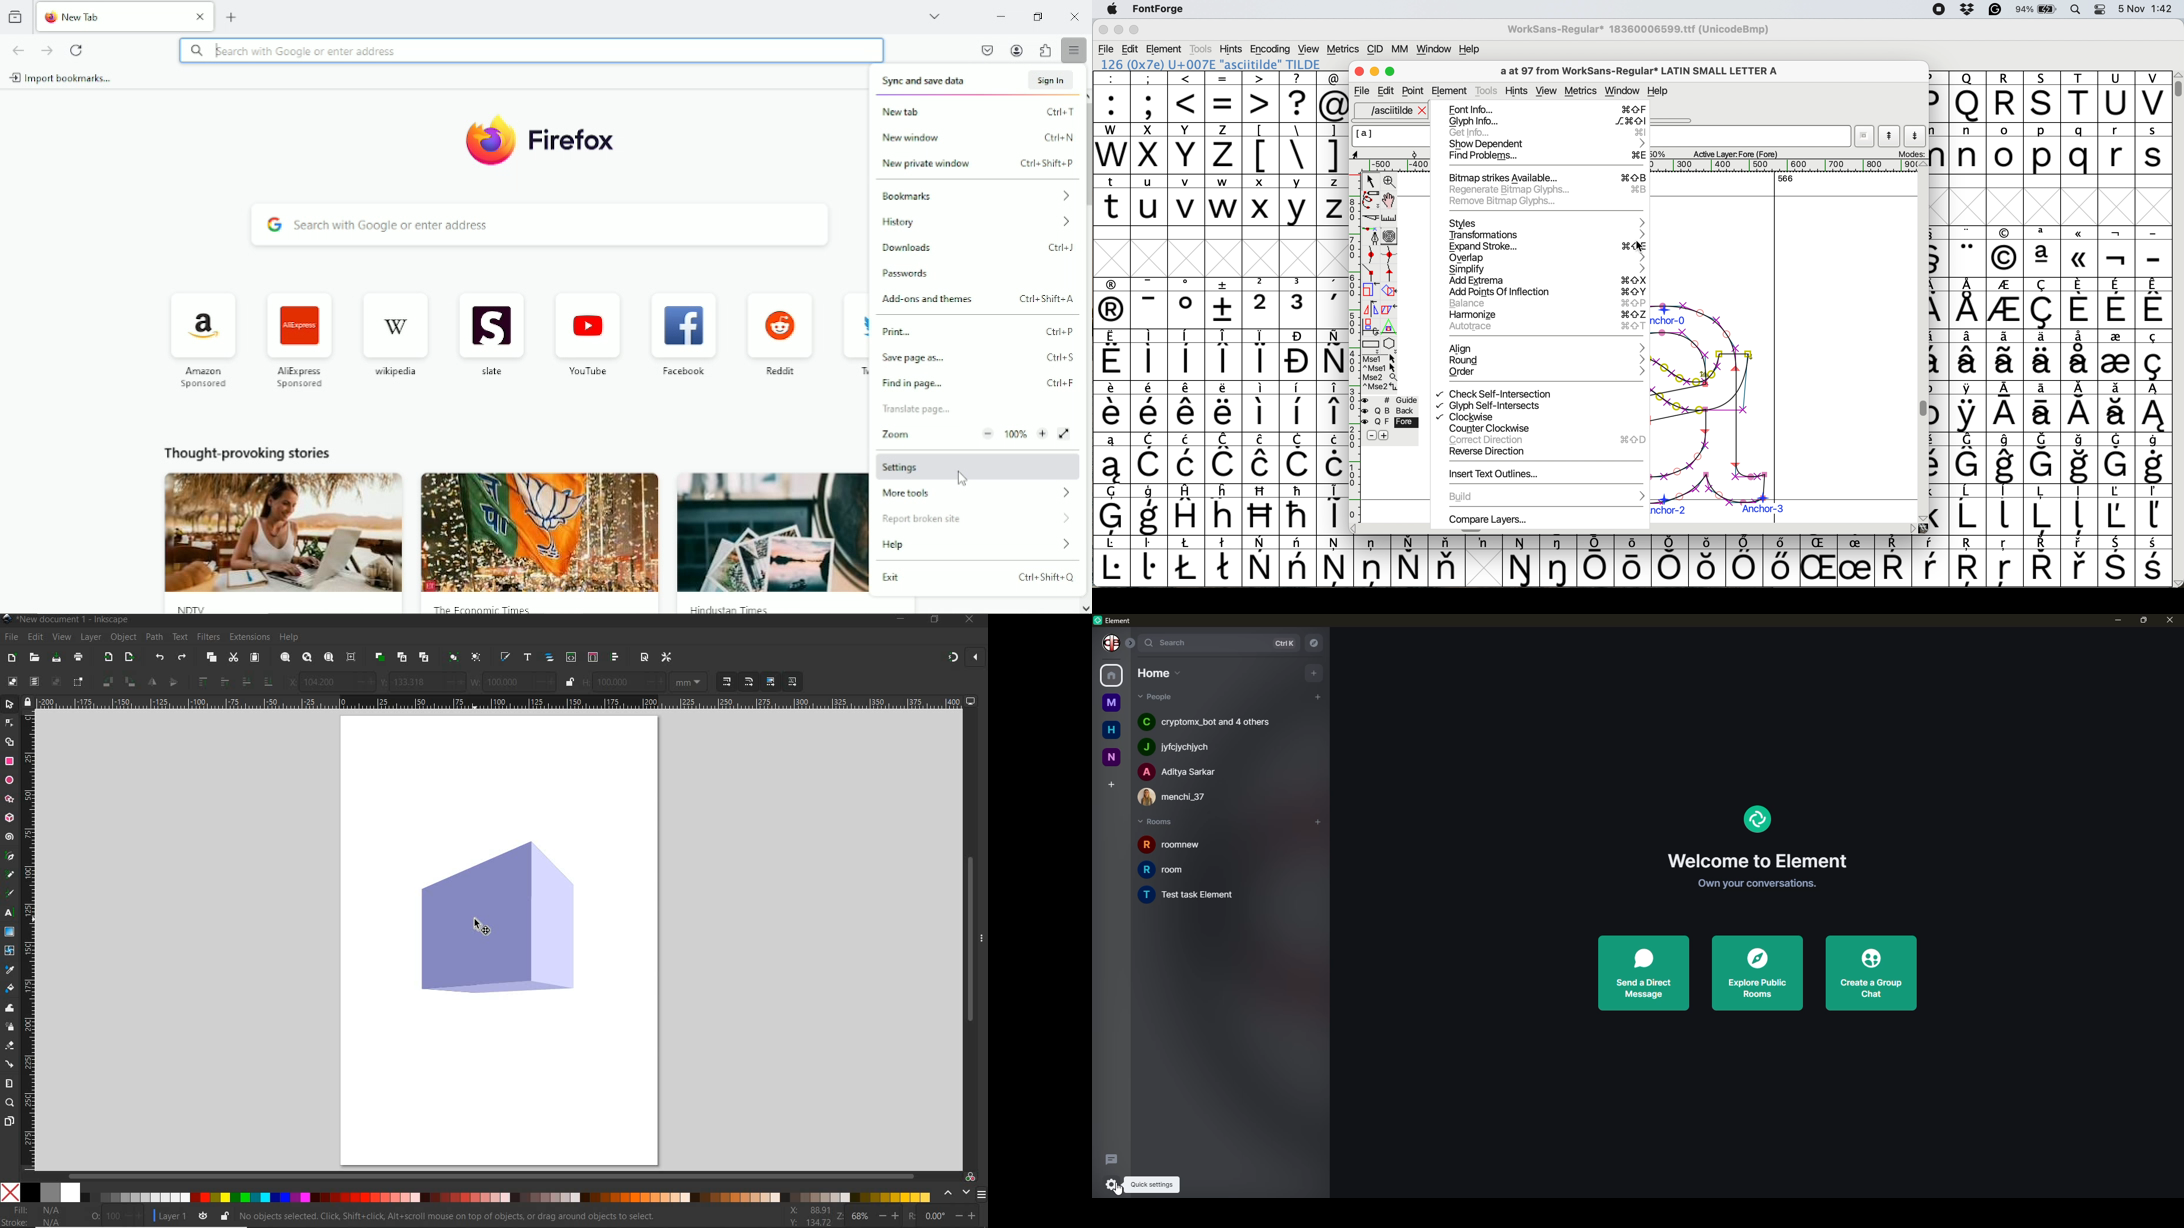  Describe the element at coordinates (1297, 149) in the screenshot. I see `\` at that location.